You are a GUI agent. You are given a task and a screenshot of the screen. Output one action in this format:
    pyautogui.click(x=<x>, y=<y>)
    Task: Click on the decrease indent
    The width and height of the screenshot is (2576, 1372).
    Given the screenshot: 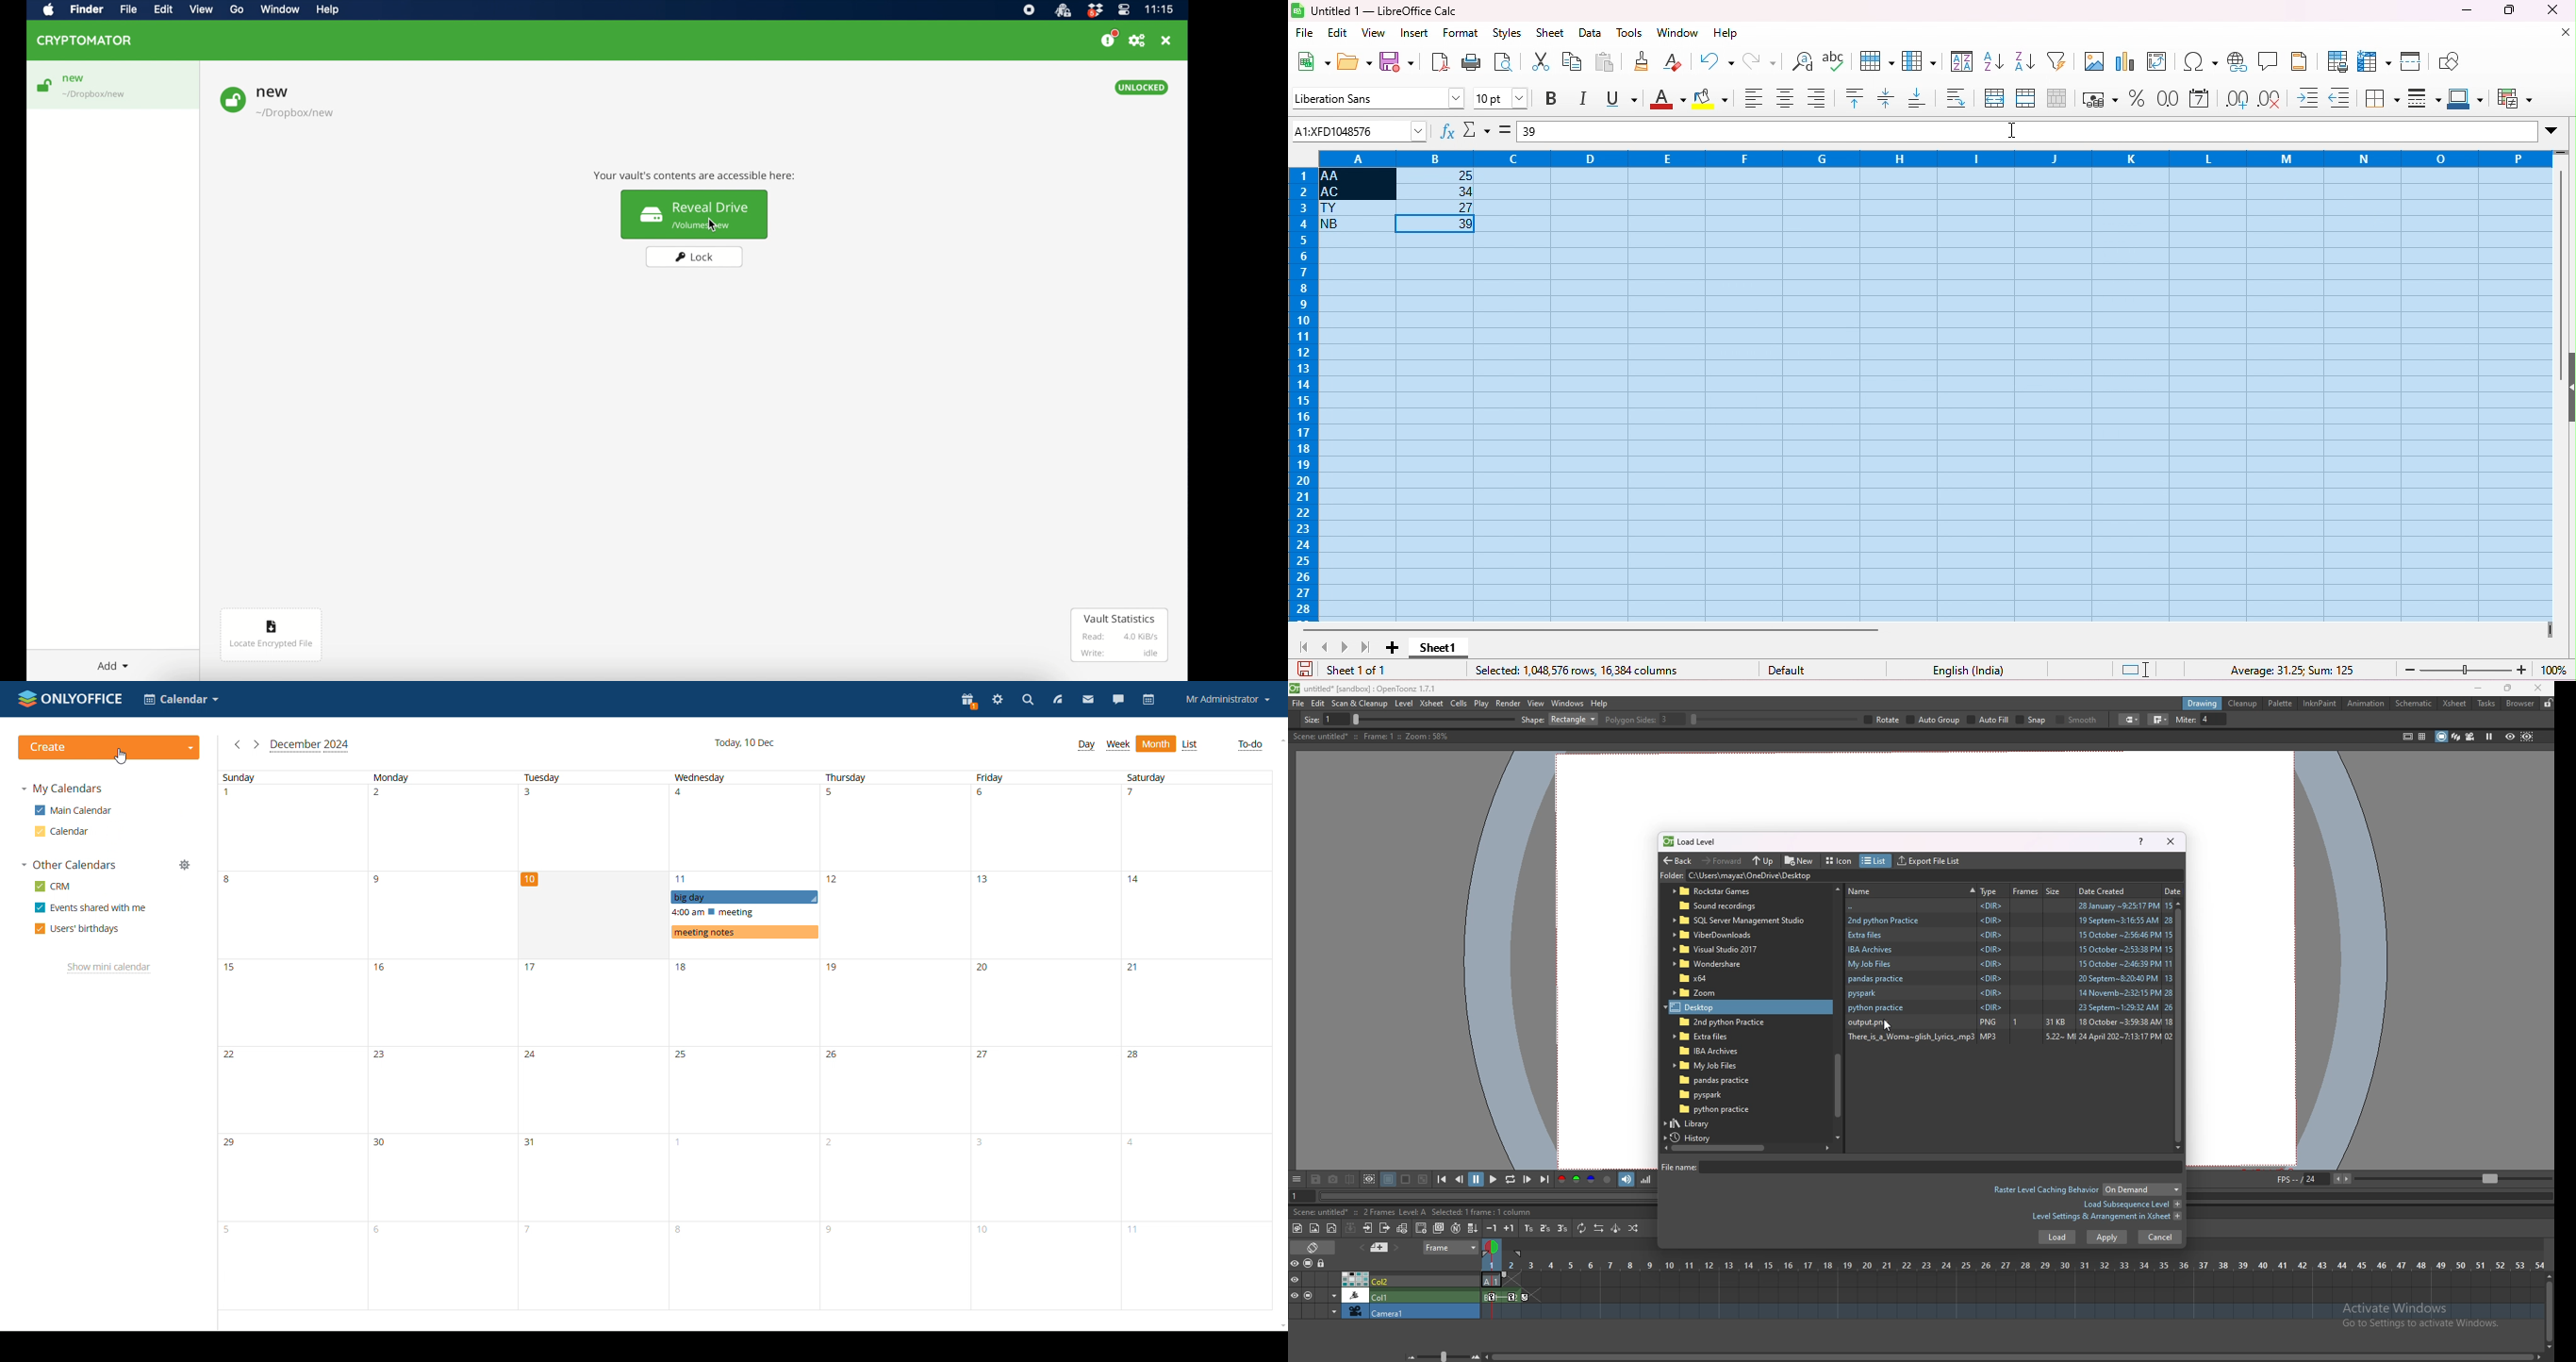 What is the action you would take?
    pyautogui.click(x=2339, y=98)
    